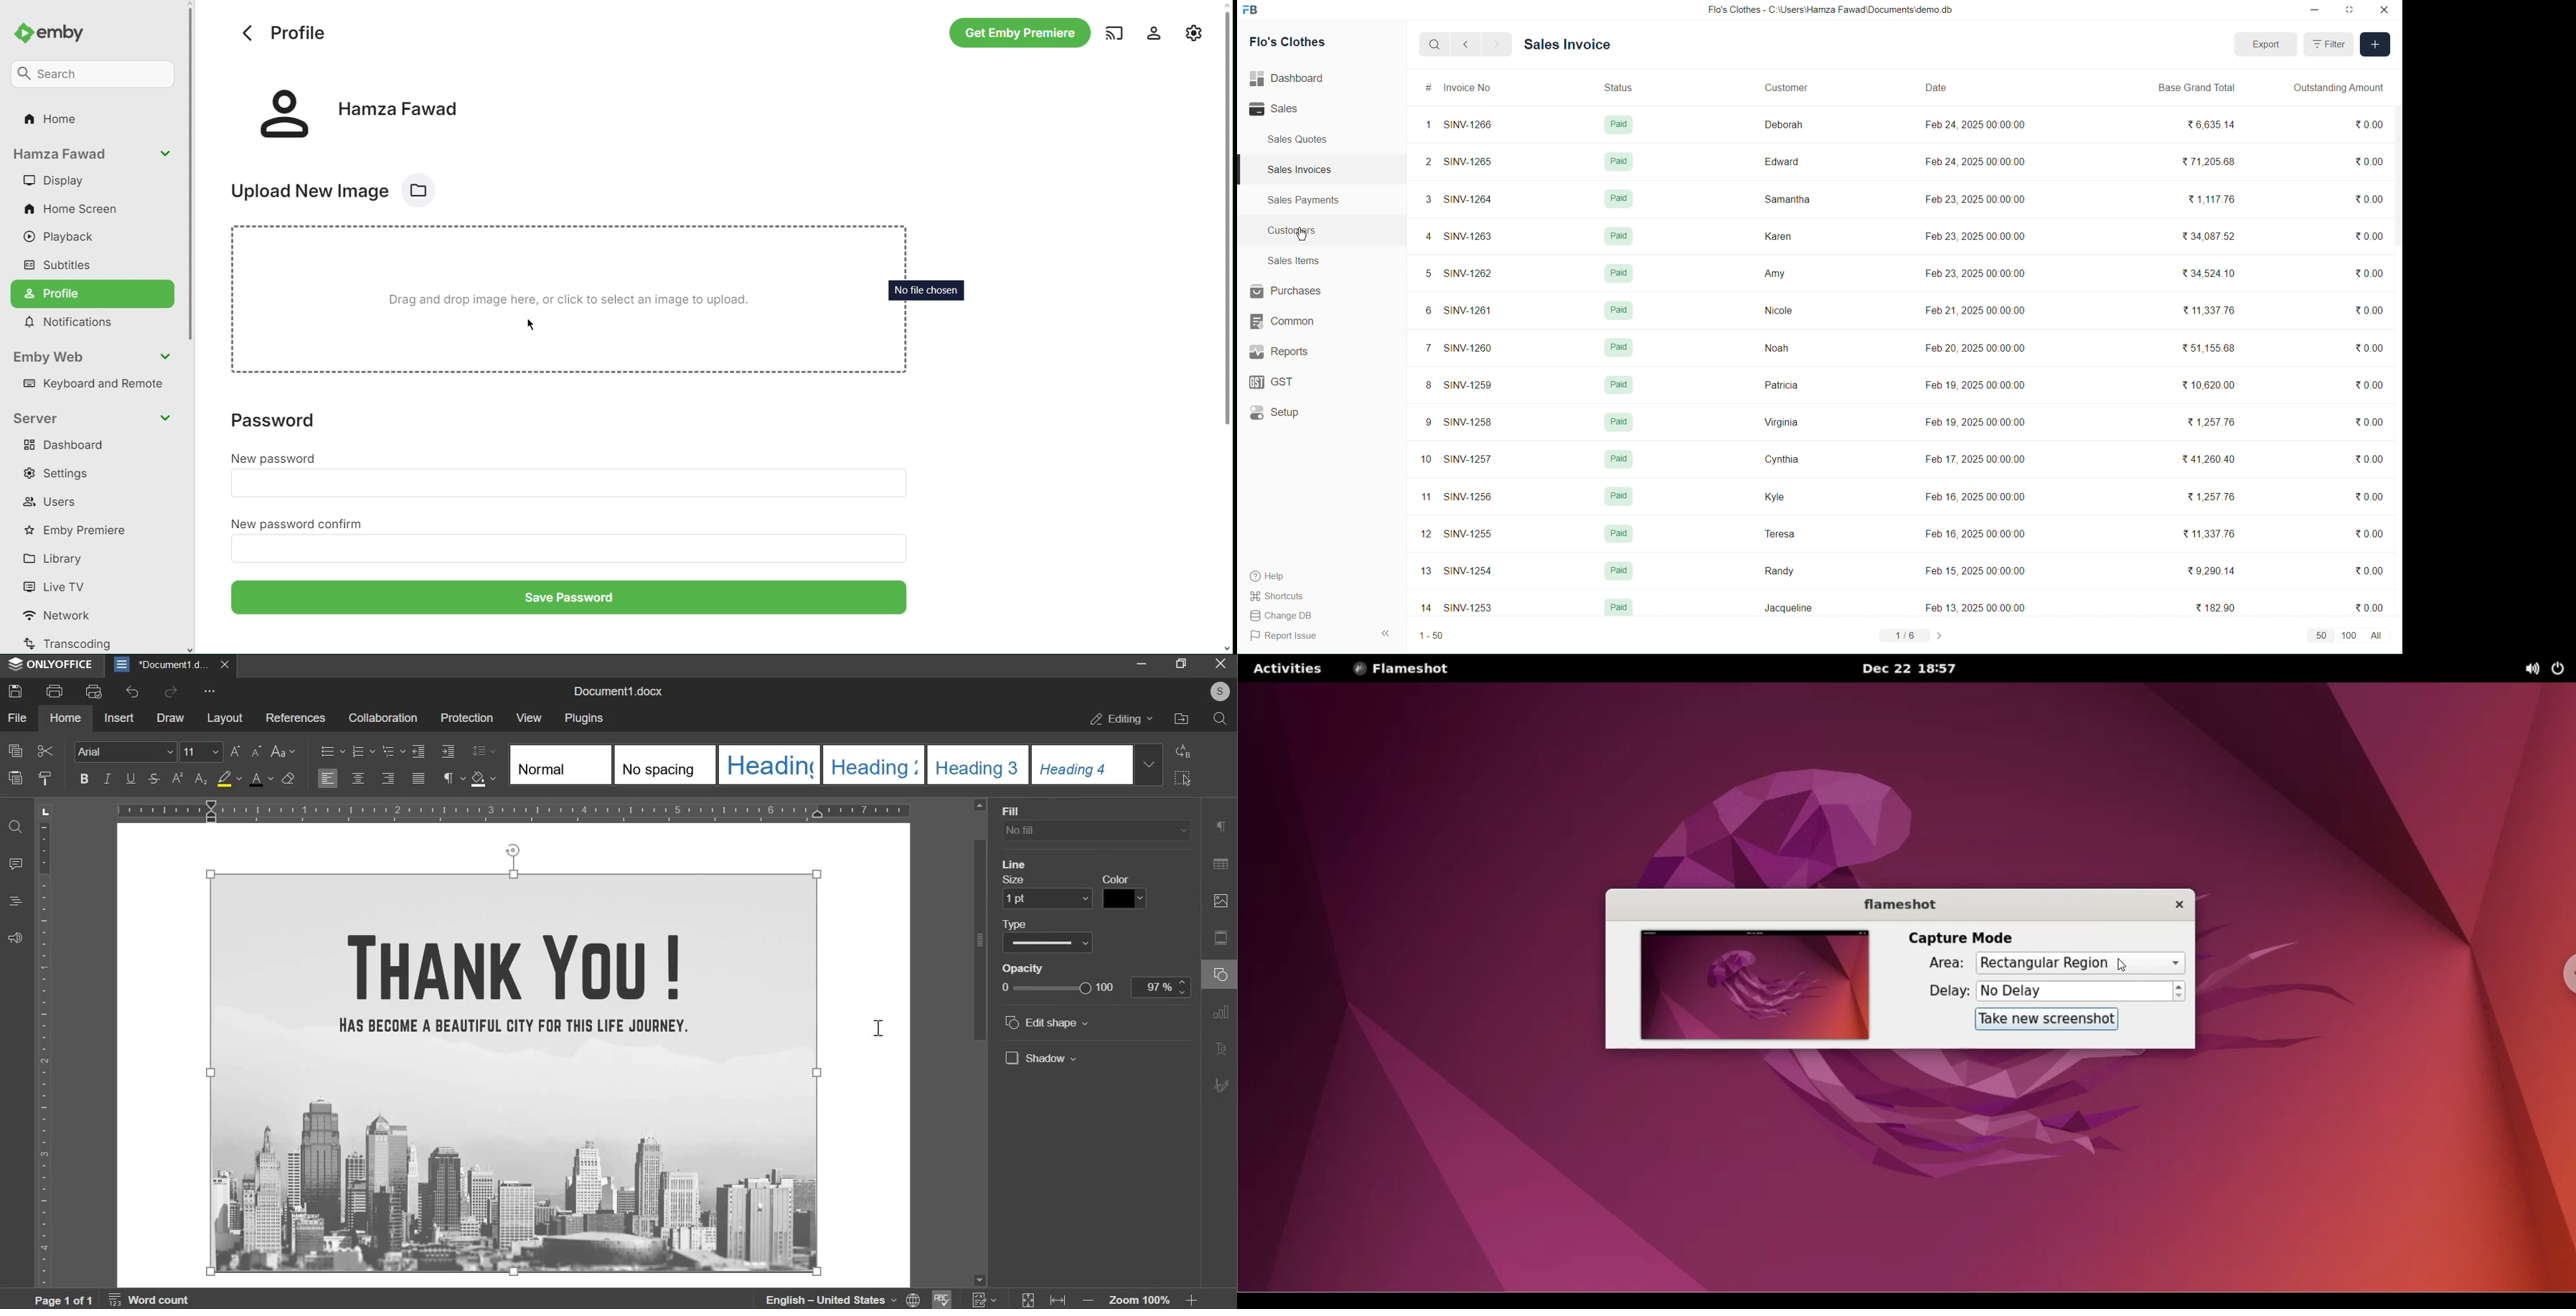 This screenshot has width=2576, height=1316. I want to click on Password, so click(280, 420).